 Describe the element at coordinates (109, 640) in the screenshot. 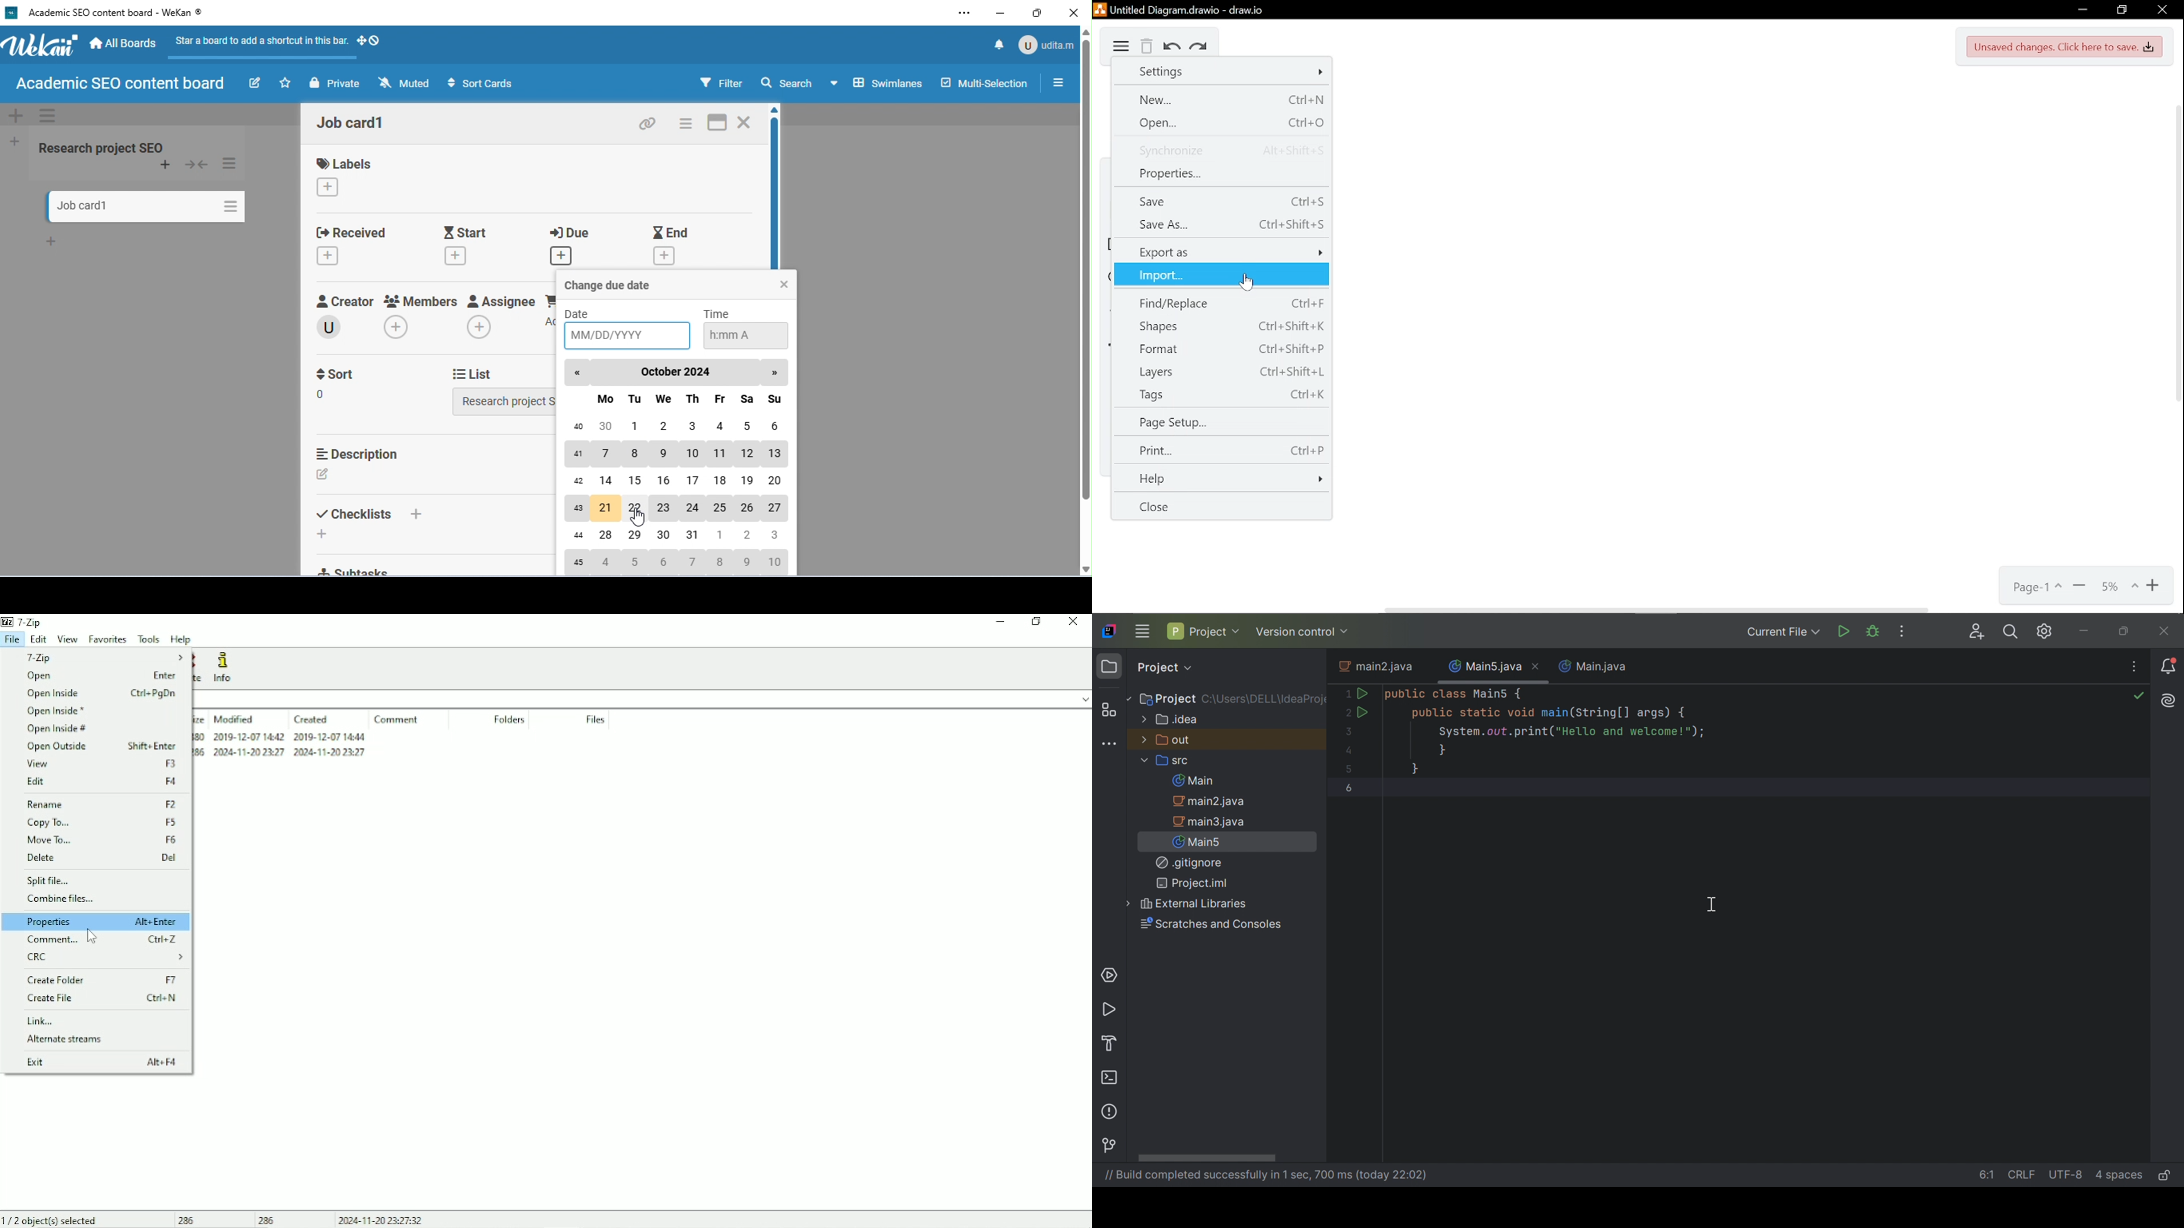

I see `Favorites` at that location.